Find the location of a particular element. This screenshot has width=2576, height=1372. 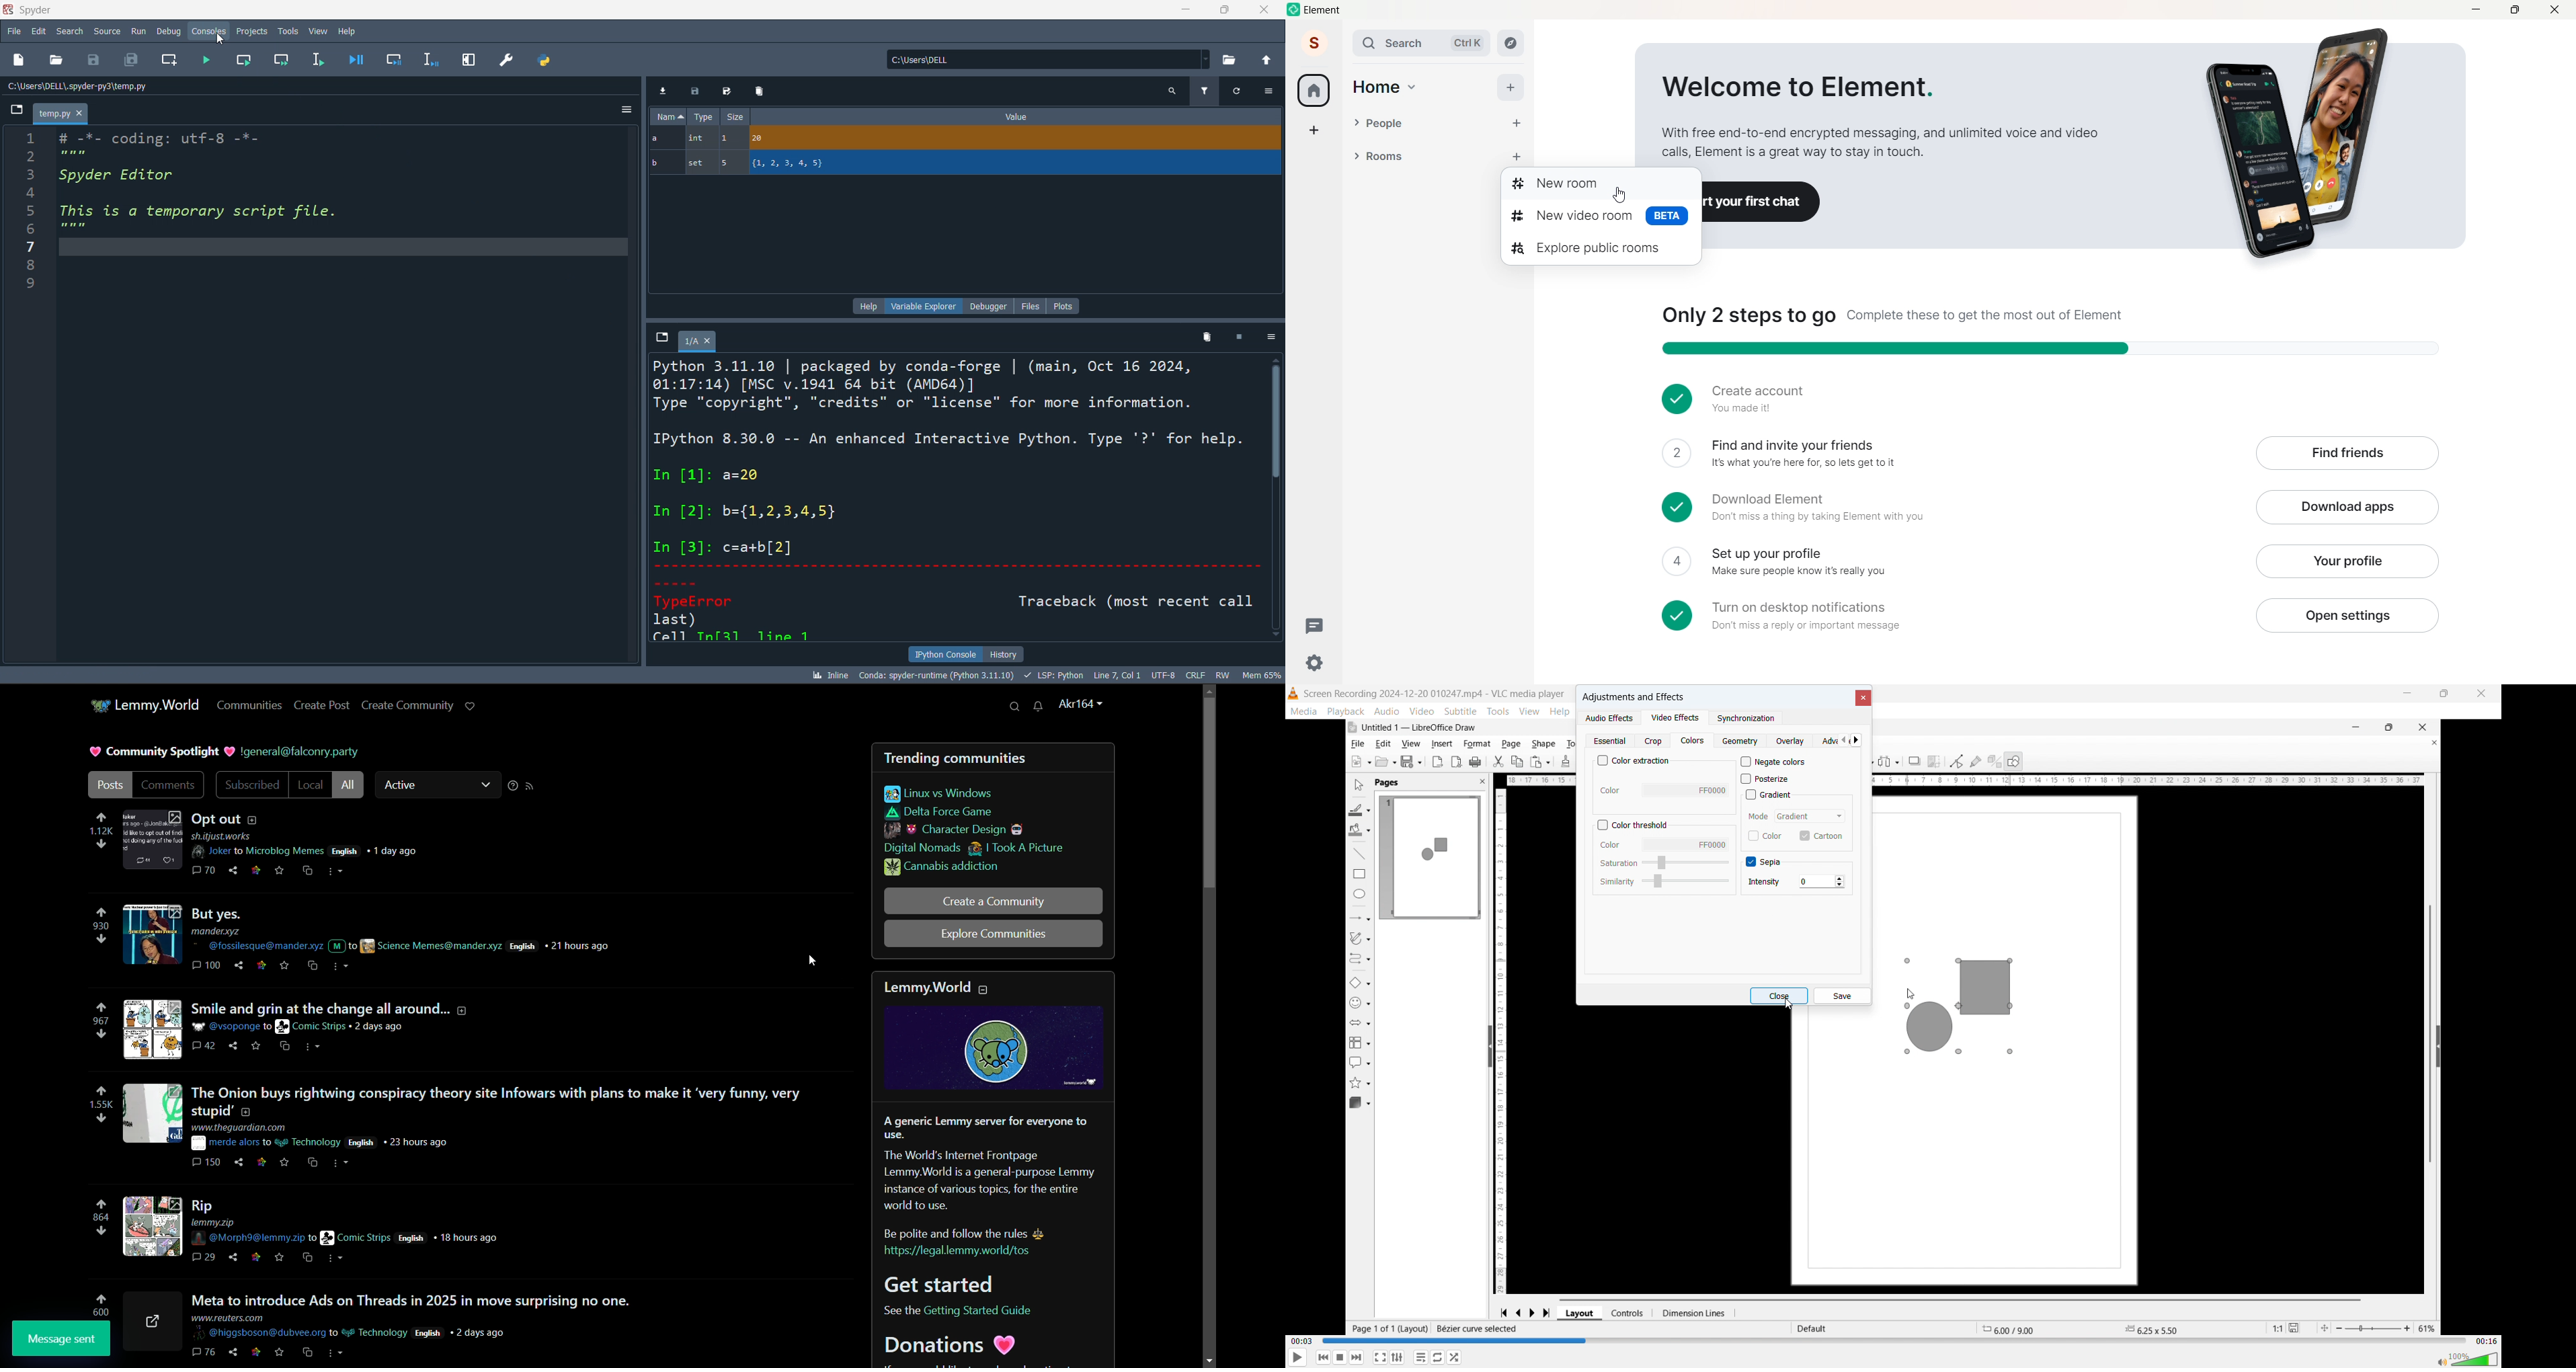

c:\users\dell is located at coordinates (1049, 57).